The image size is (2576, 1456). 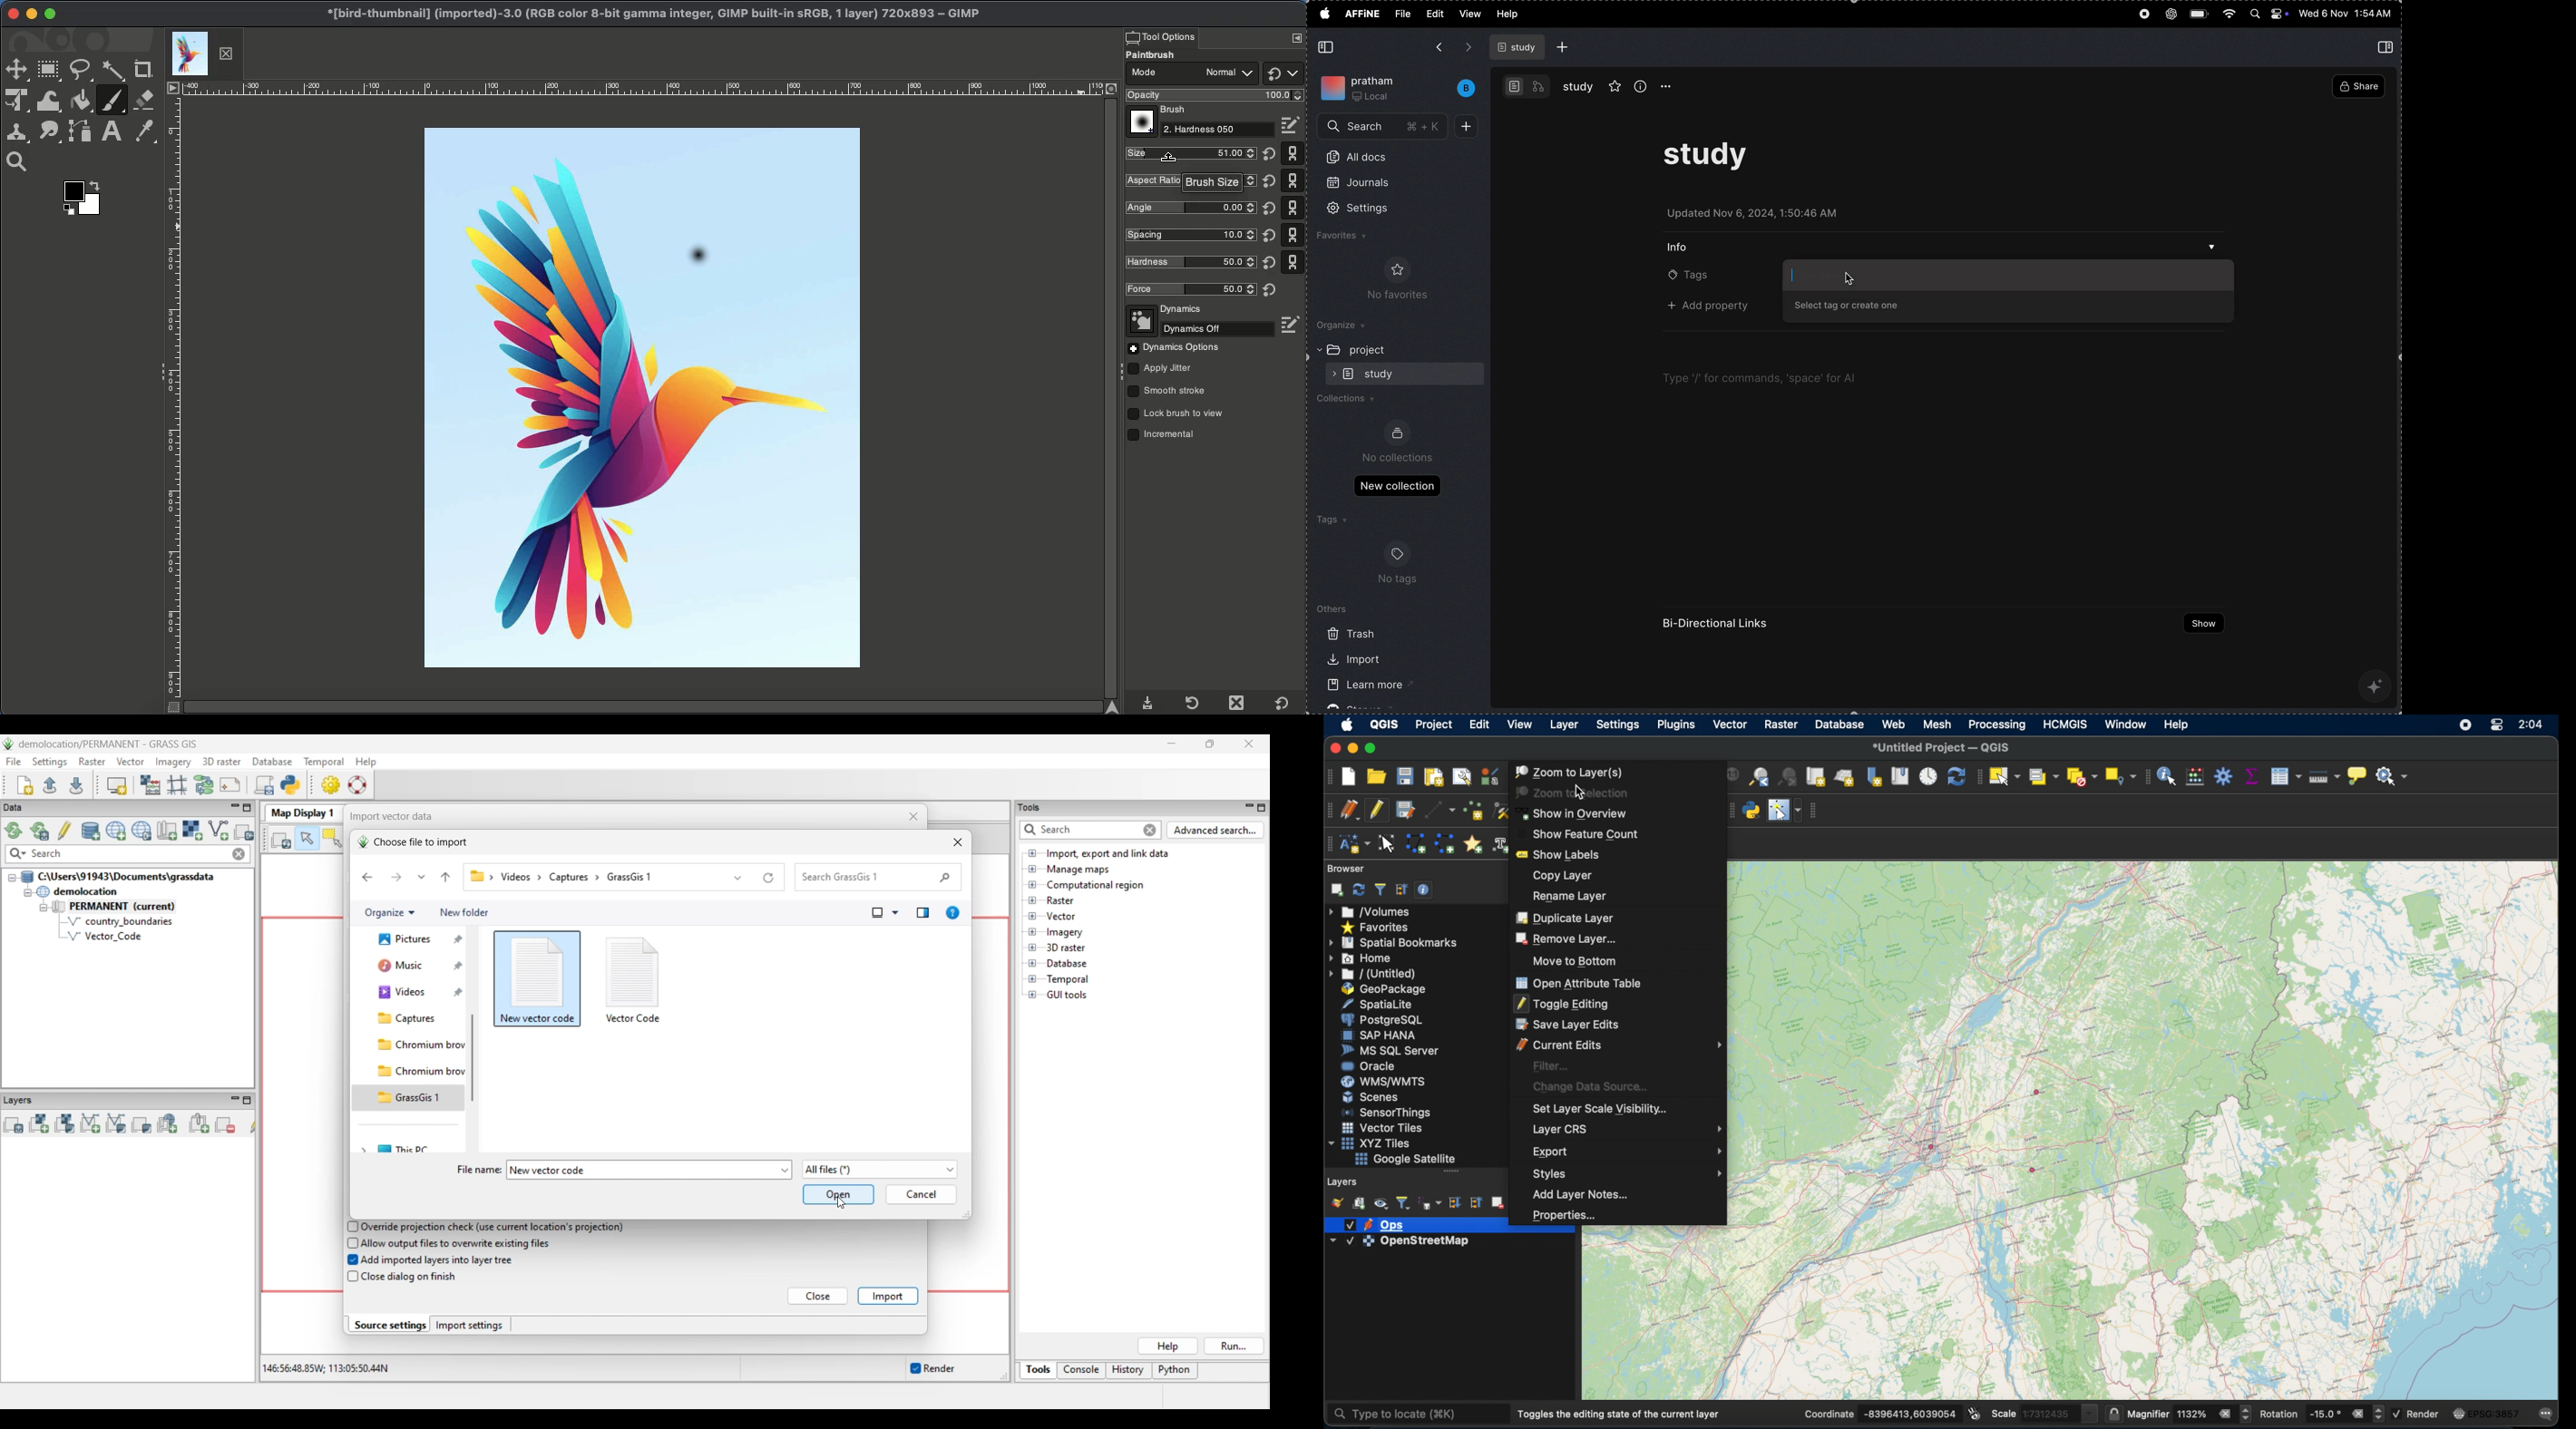 What do you see at coordinates (1551, 1065) in the screenshot?
I see `filter` at bounding box center [1551, 1065].